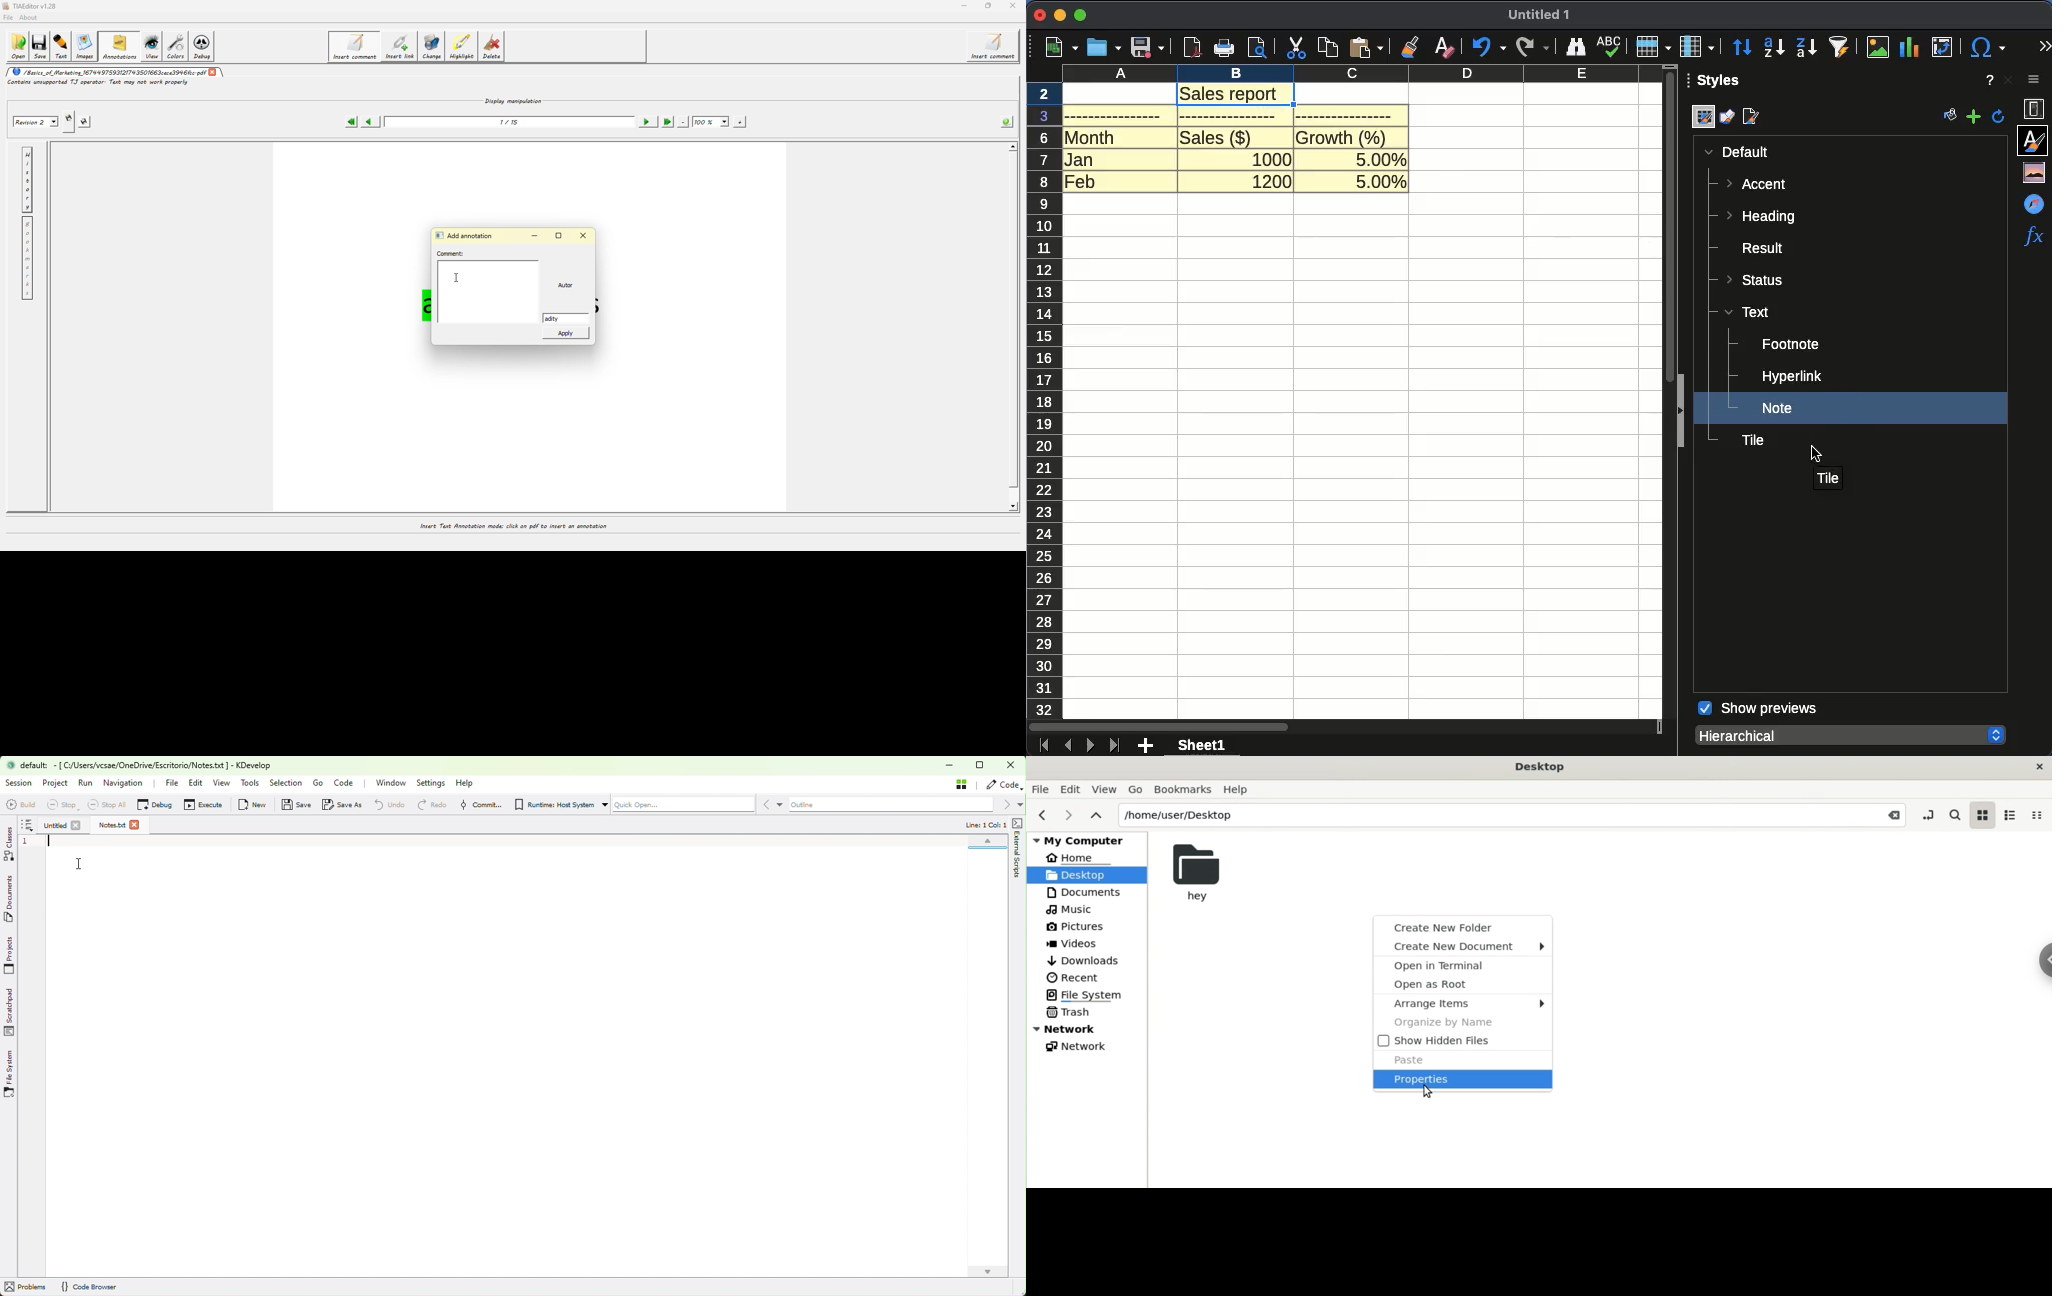  Describe the element at coordinates (1147, 746) in the screenshot. I see `add` at that location.